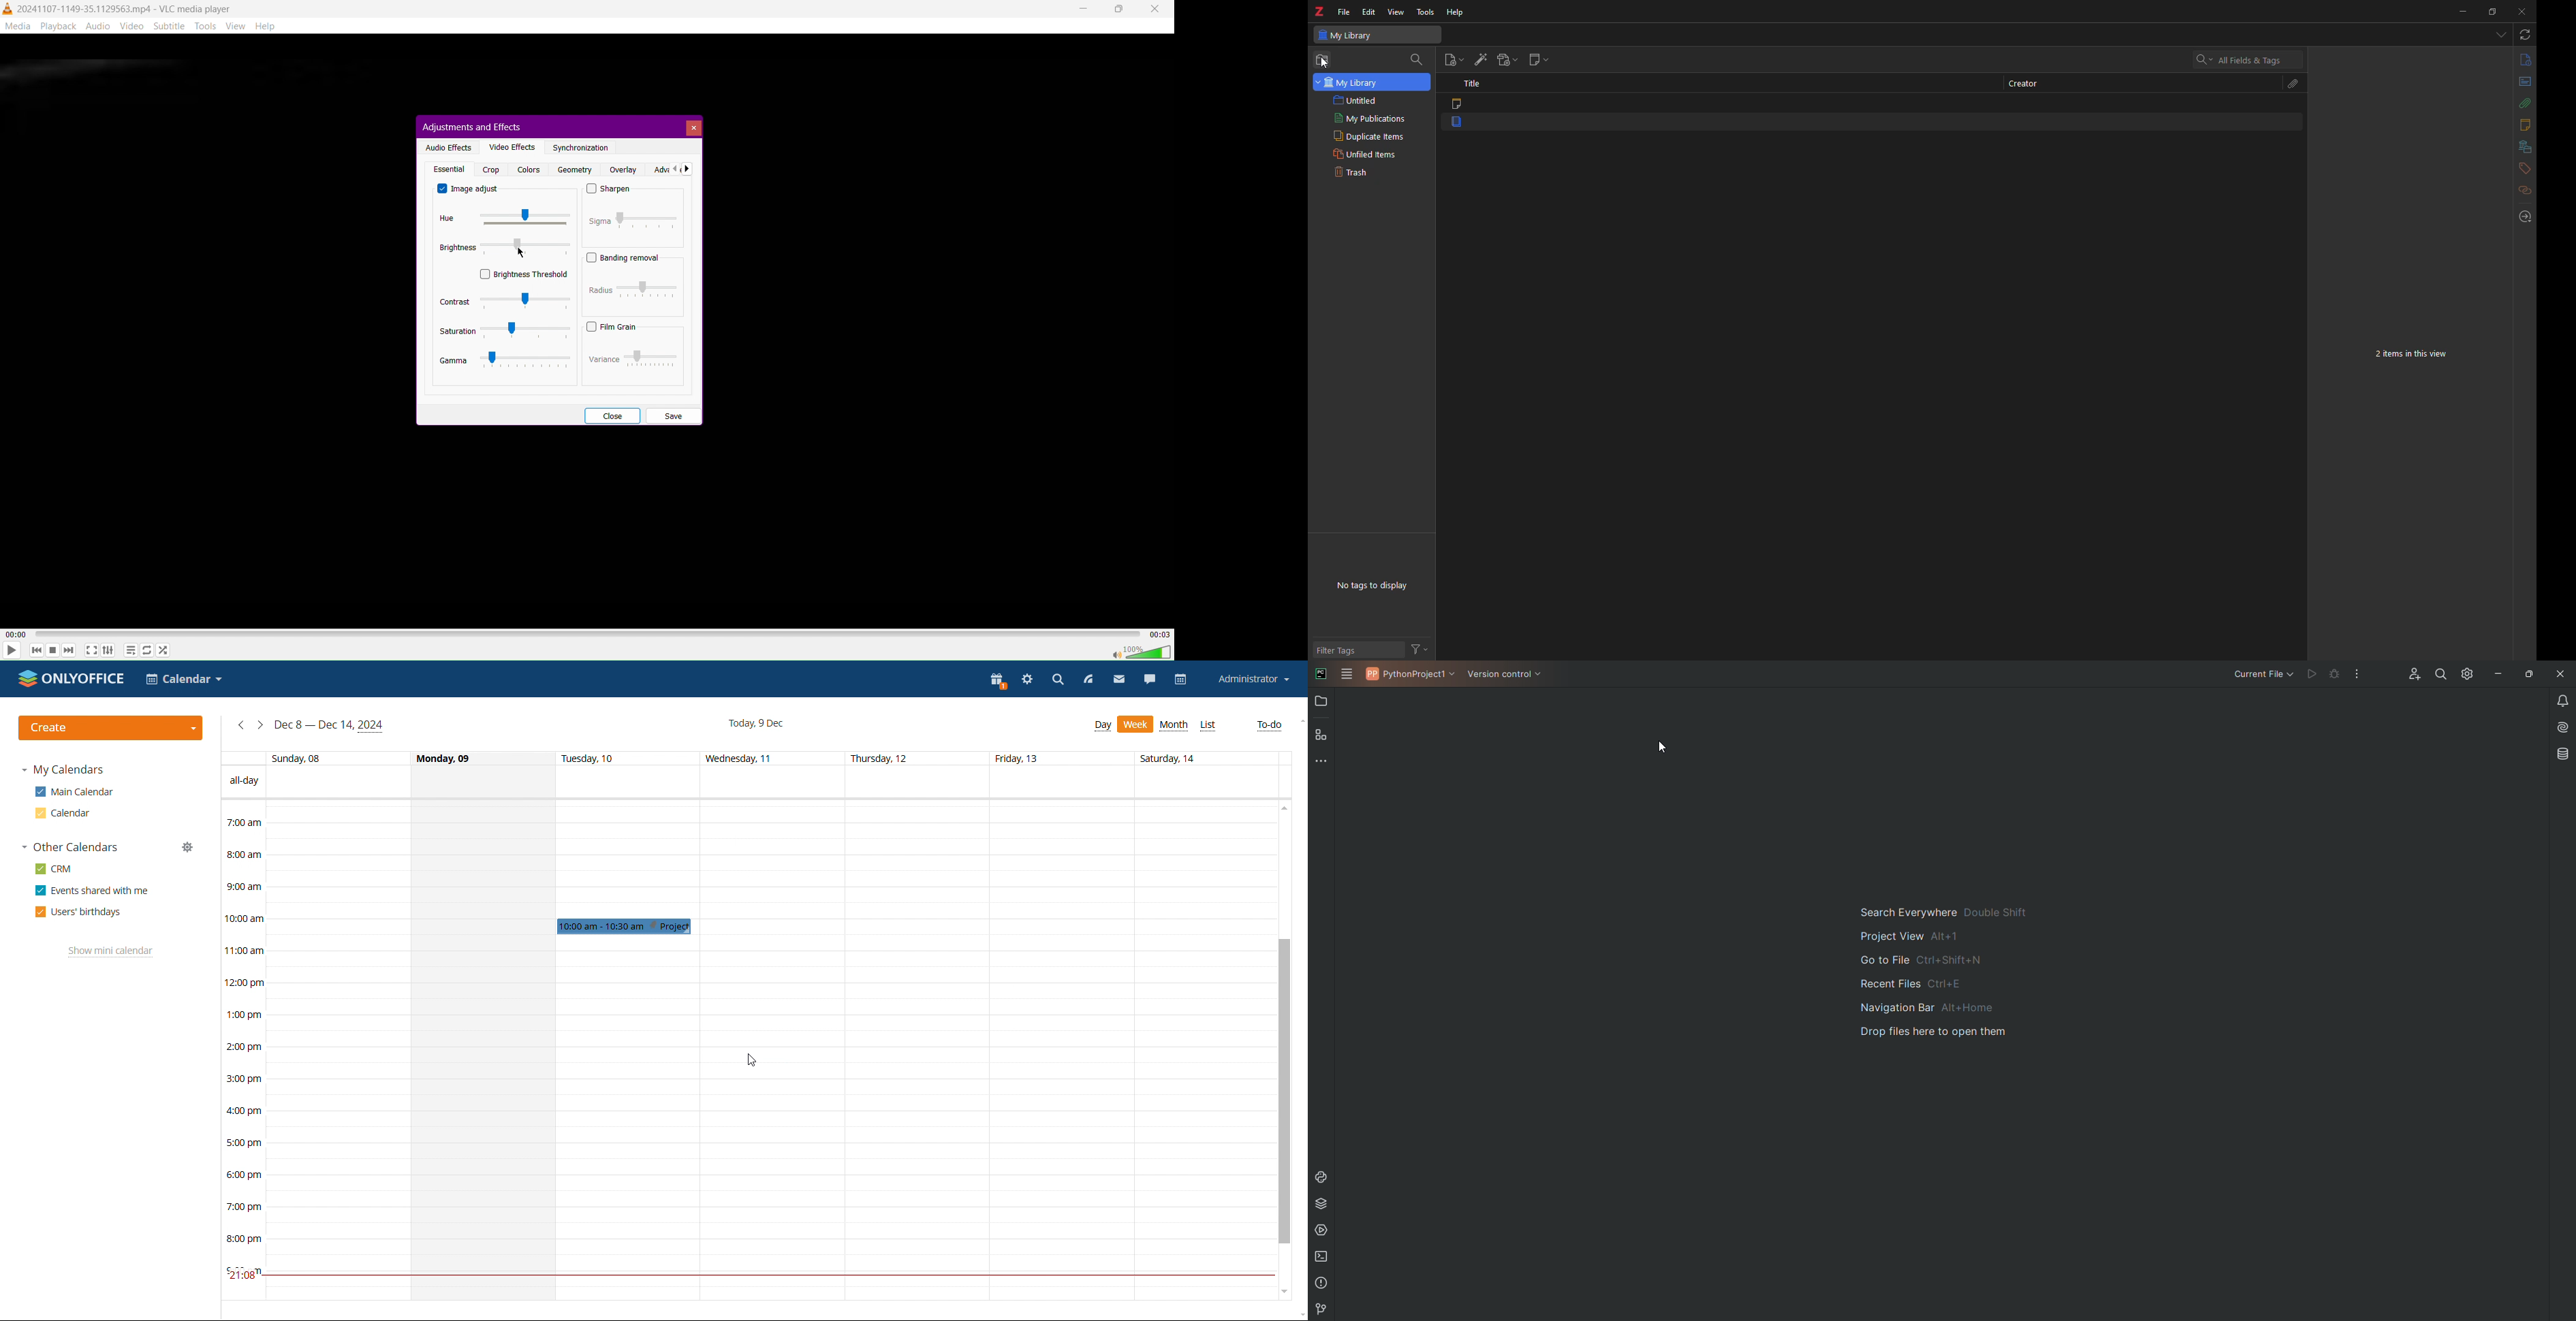 The image size is (2576, 1344). What do you see at coordinates (69, 651) in the screenshot?
I see `Skip Forward` at bounding box center [69, 651].